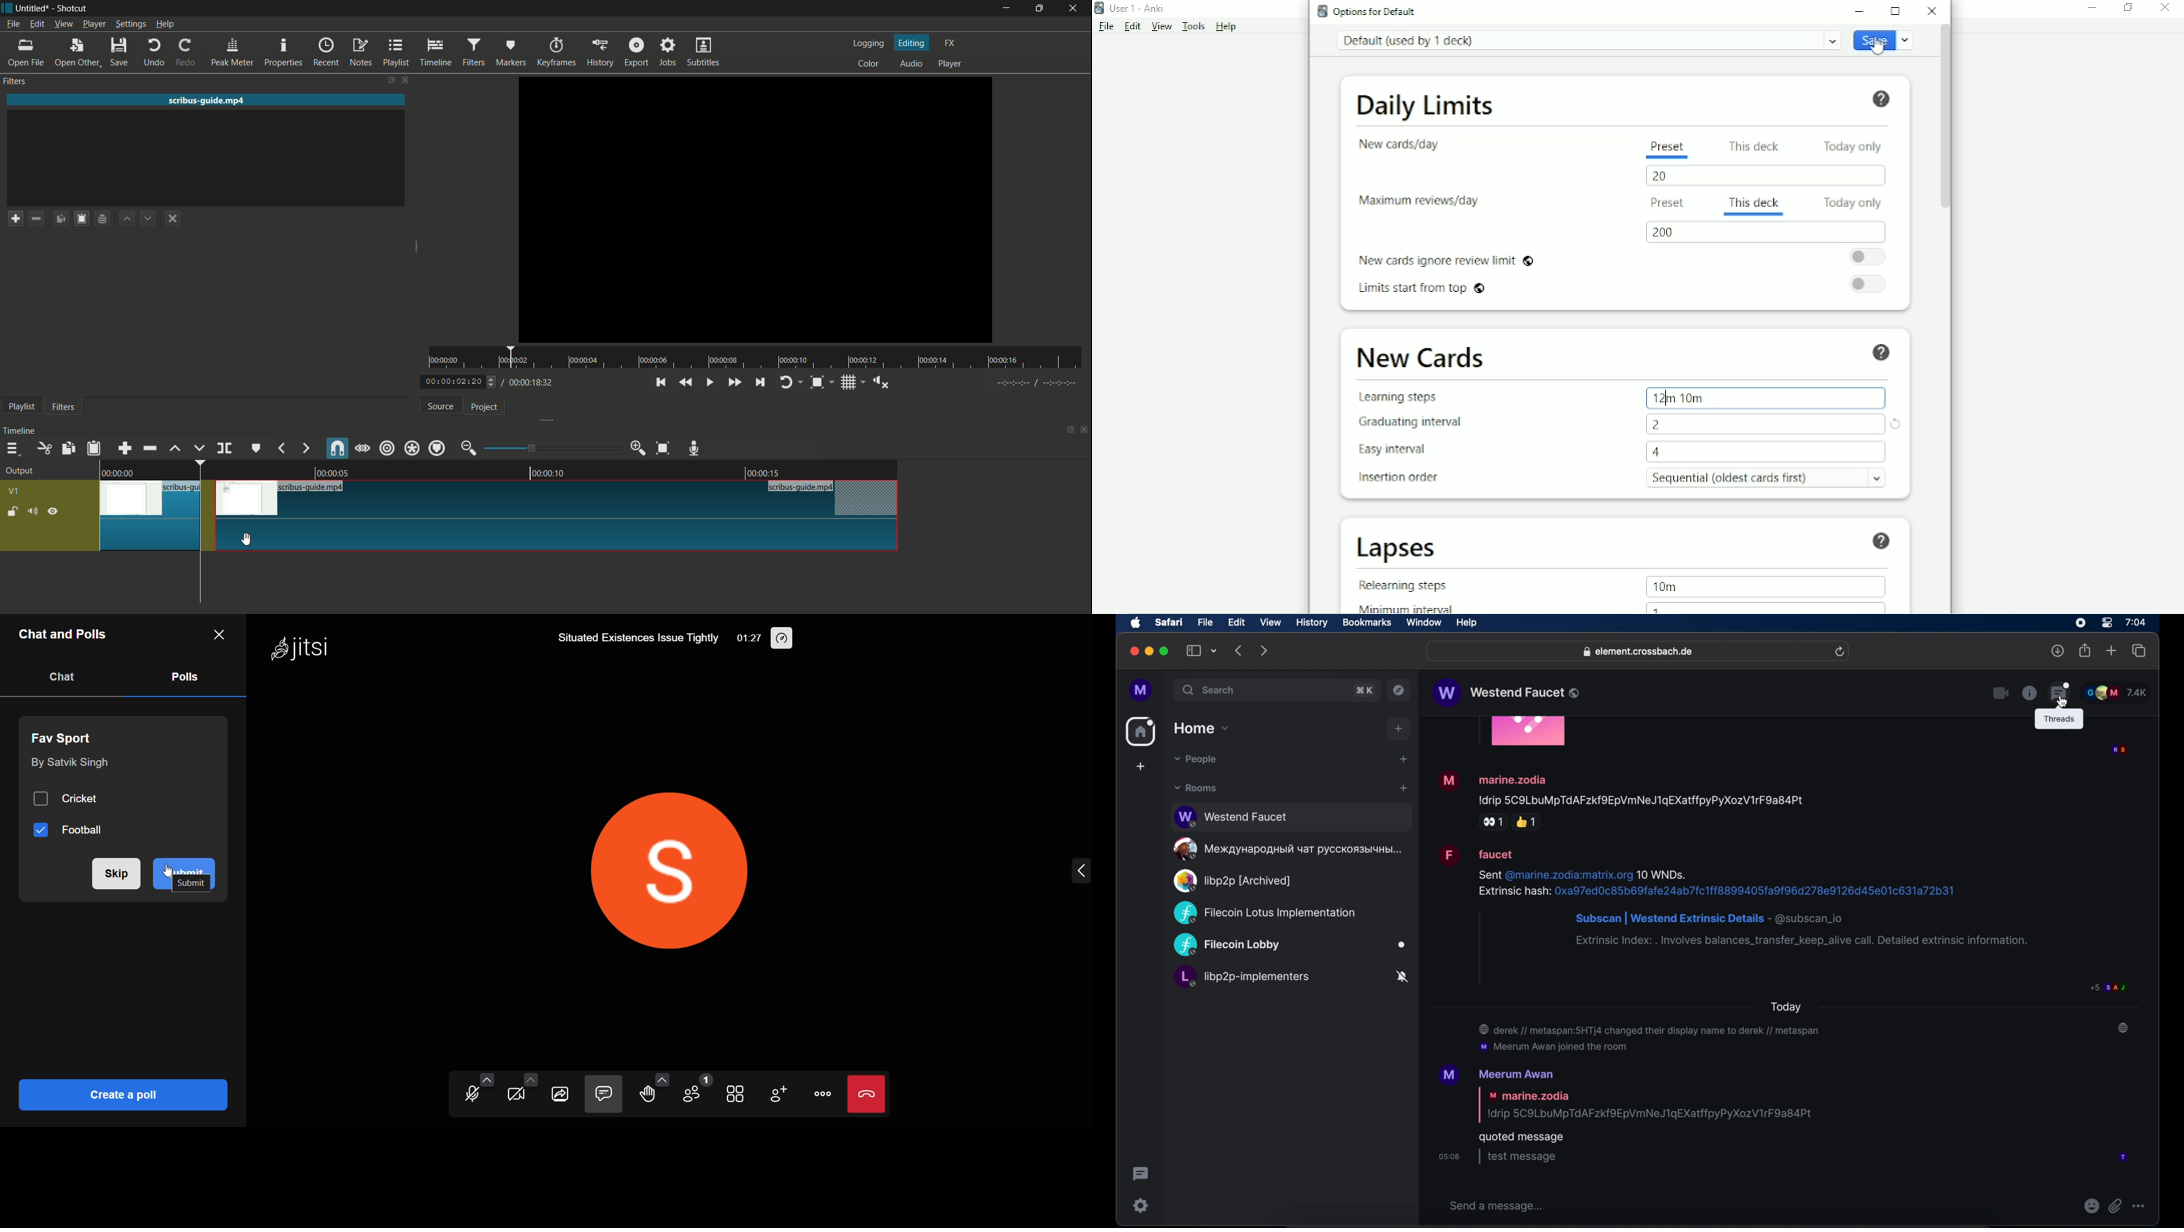 Image resolution: width=2184 pixels, height=1232 pixels. I want to click on total time, so click(528, 383).